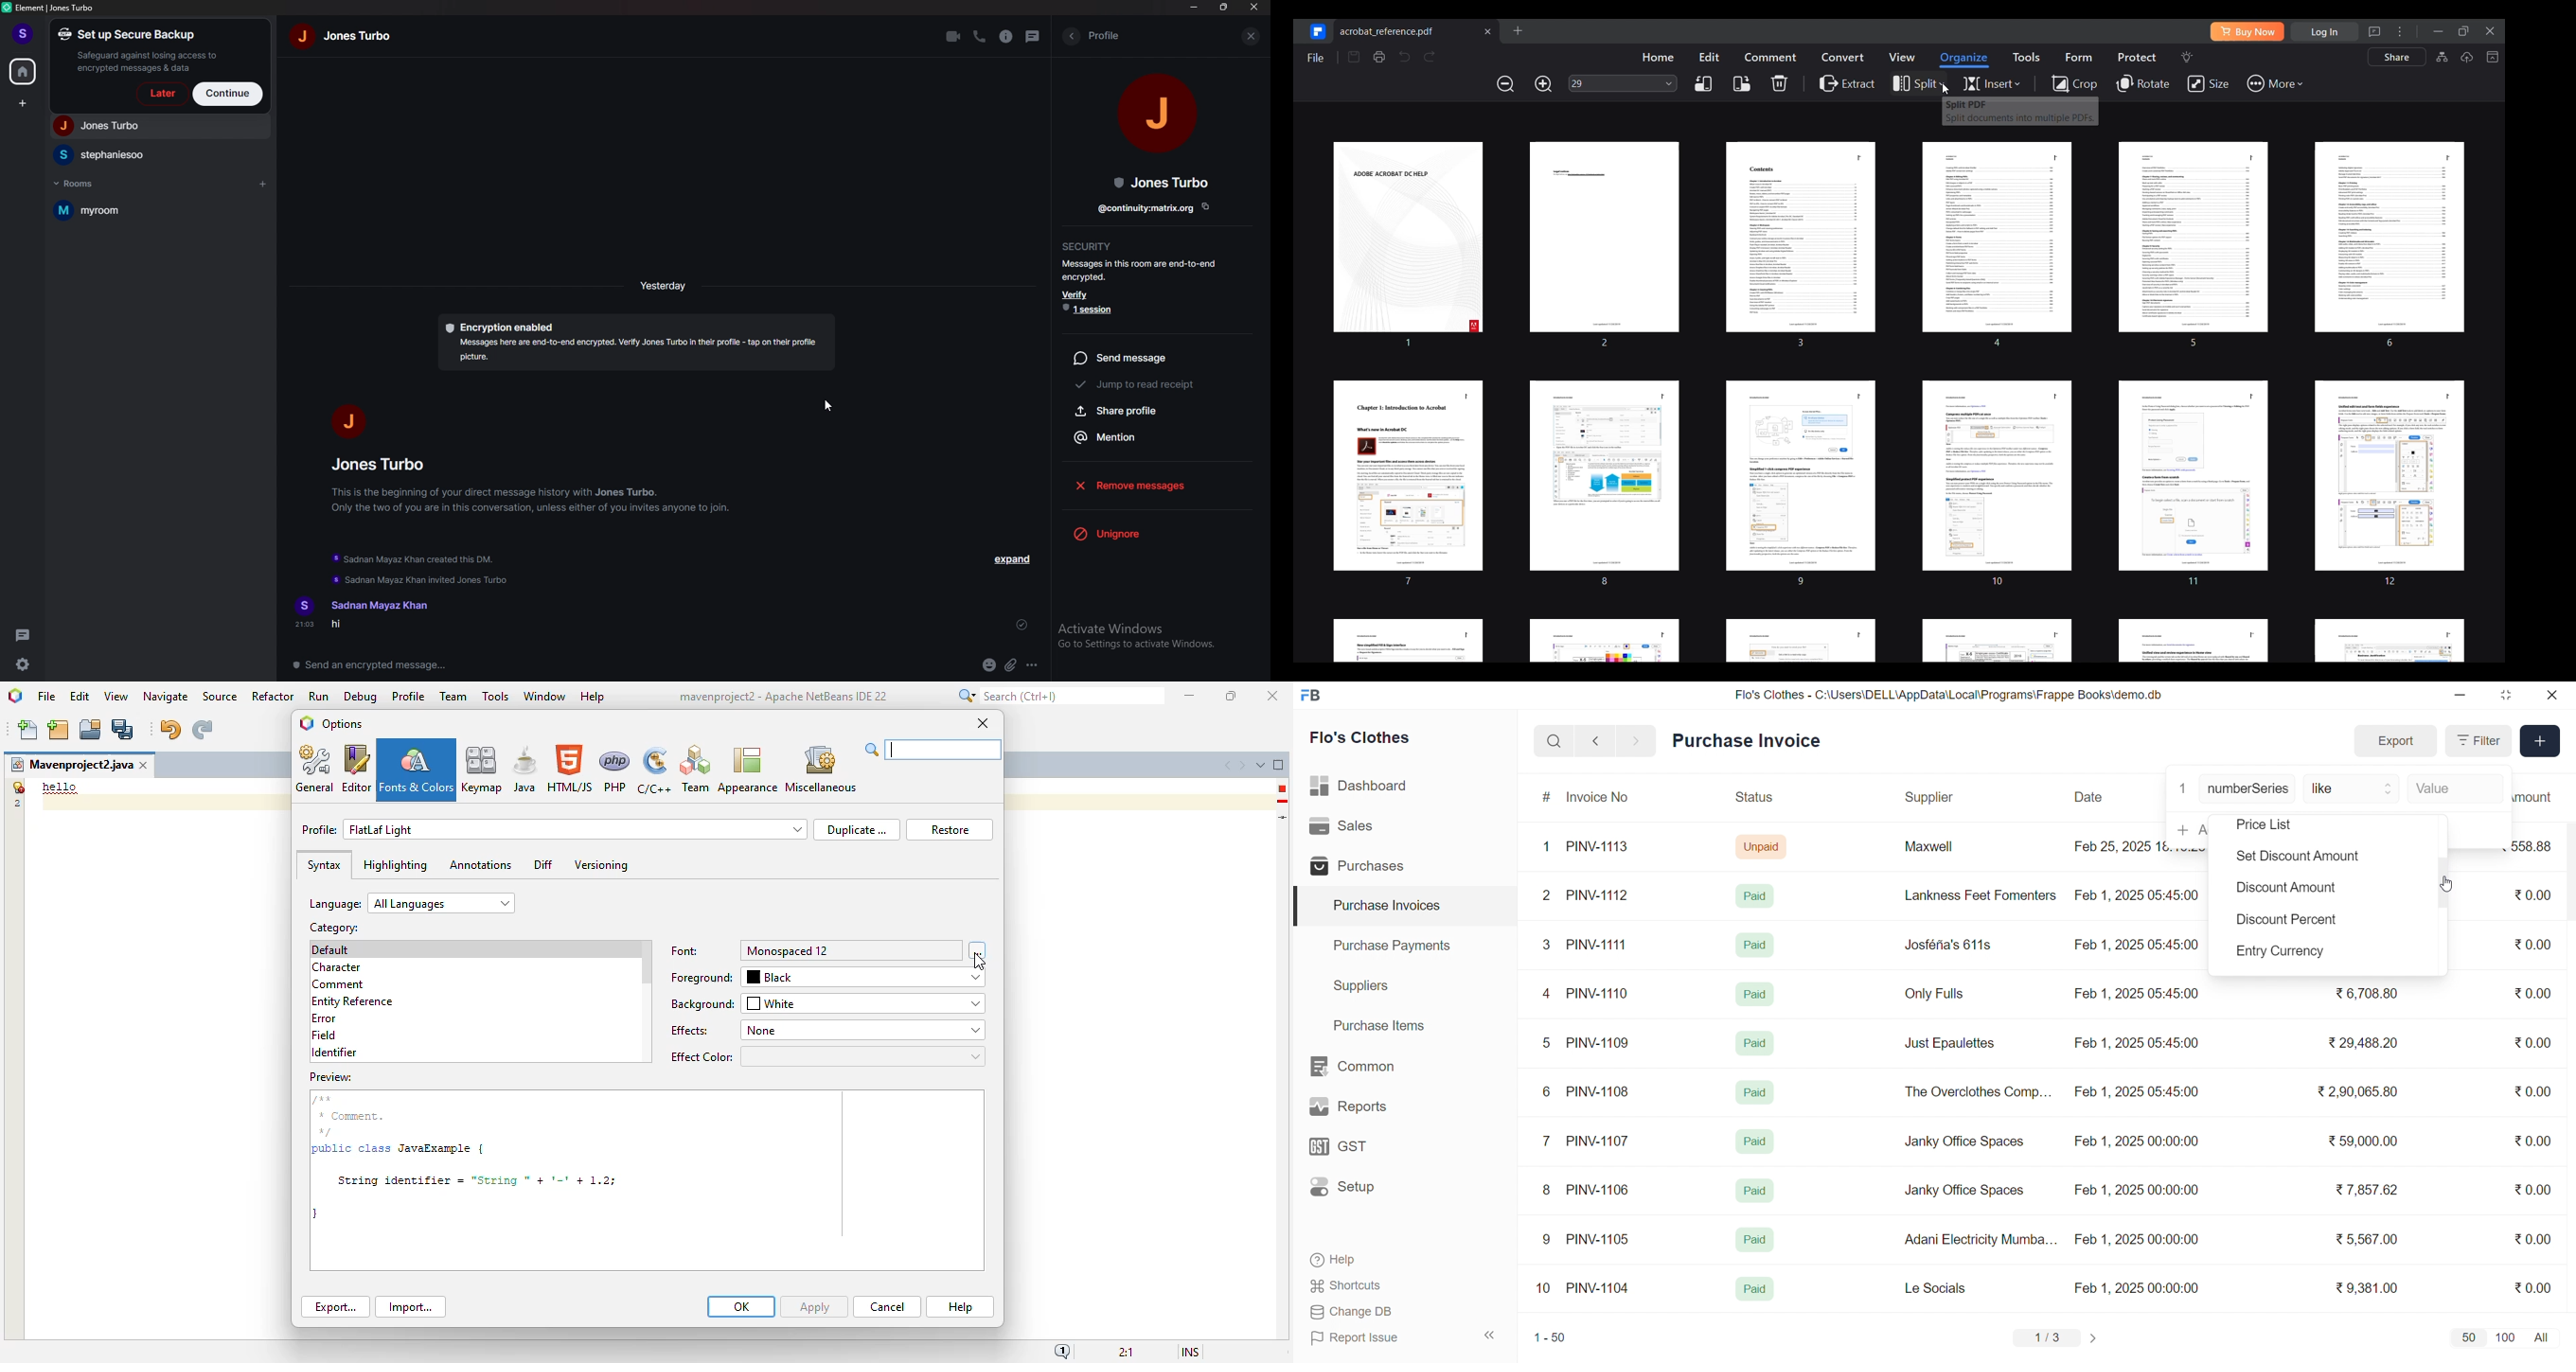 The image size is (2576, 1372). Describe the element at coordinates (1597, 896) in the screenshot. I see `PINV-1112` at that location.